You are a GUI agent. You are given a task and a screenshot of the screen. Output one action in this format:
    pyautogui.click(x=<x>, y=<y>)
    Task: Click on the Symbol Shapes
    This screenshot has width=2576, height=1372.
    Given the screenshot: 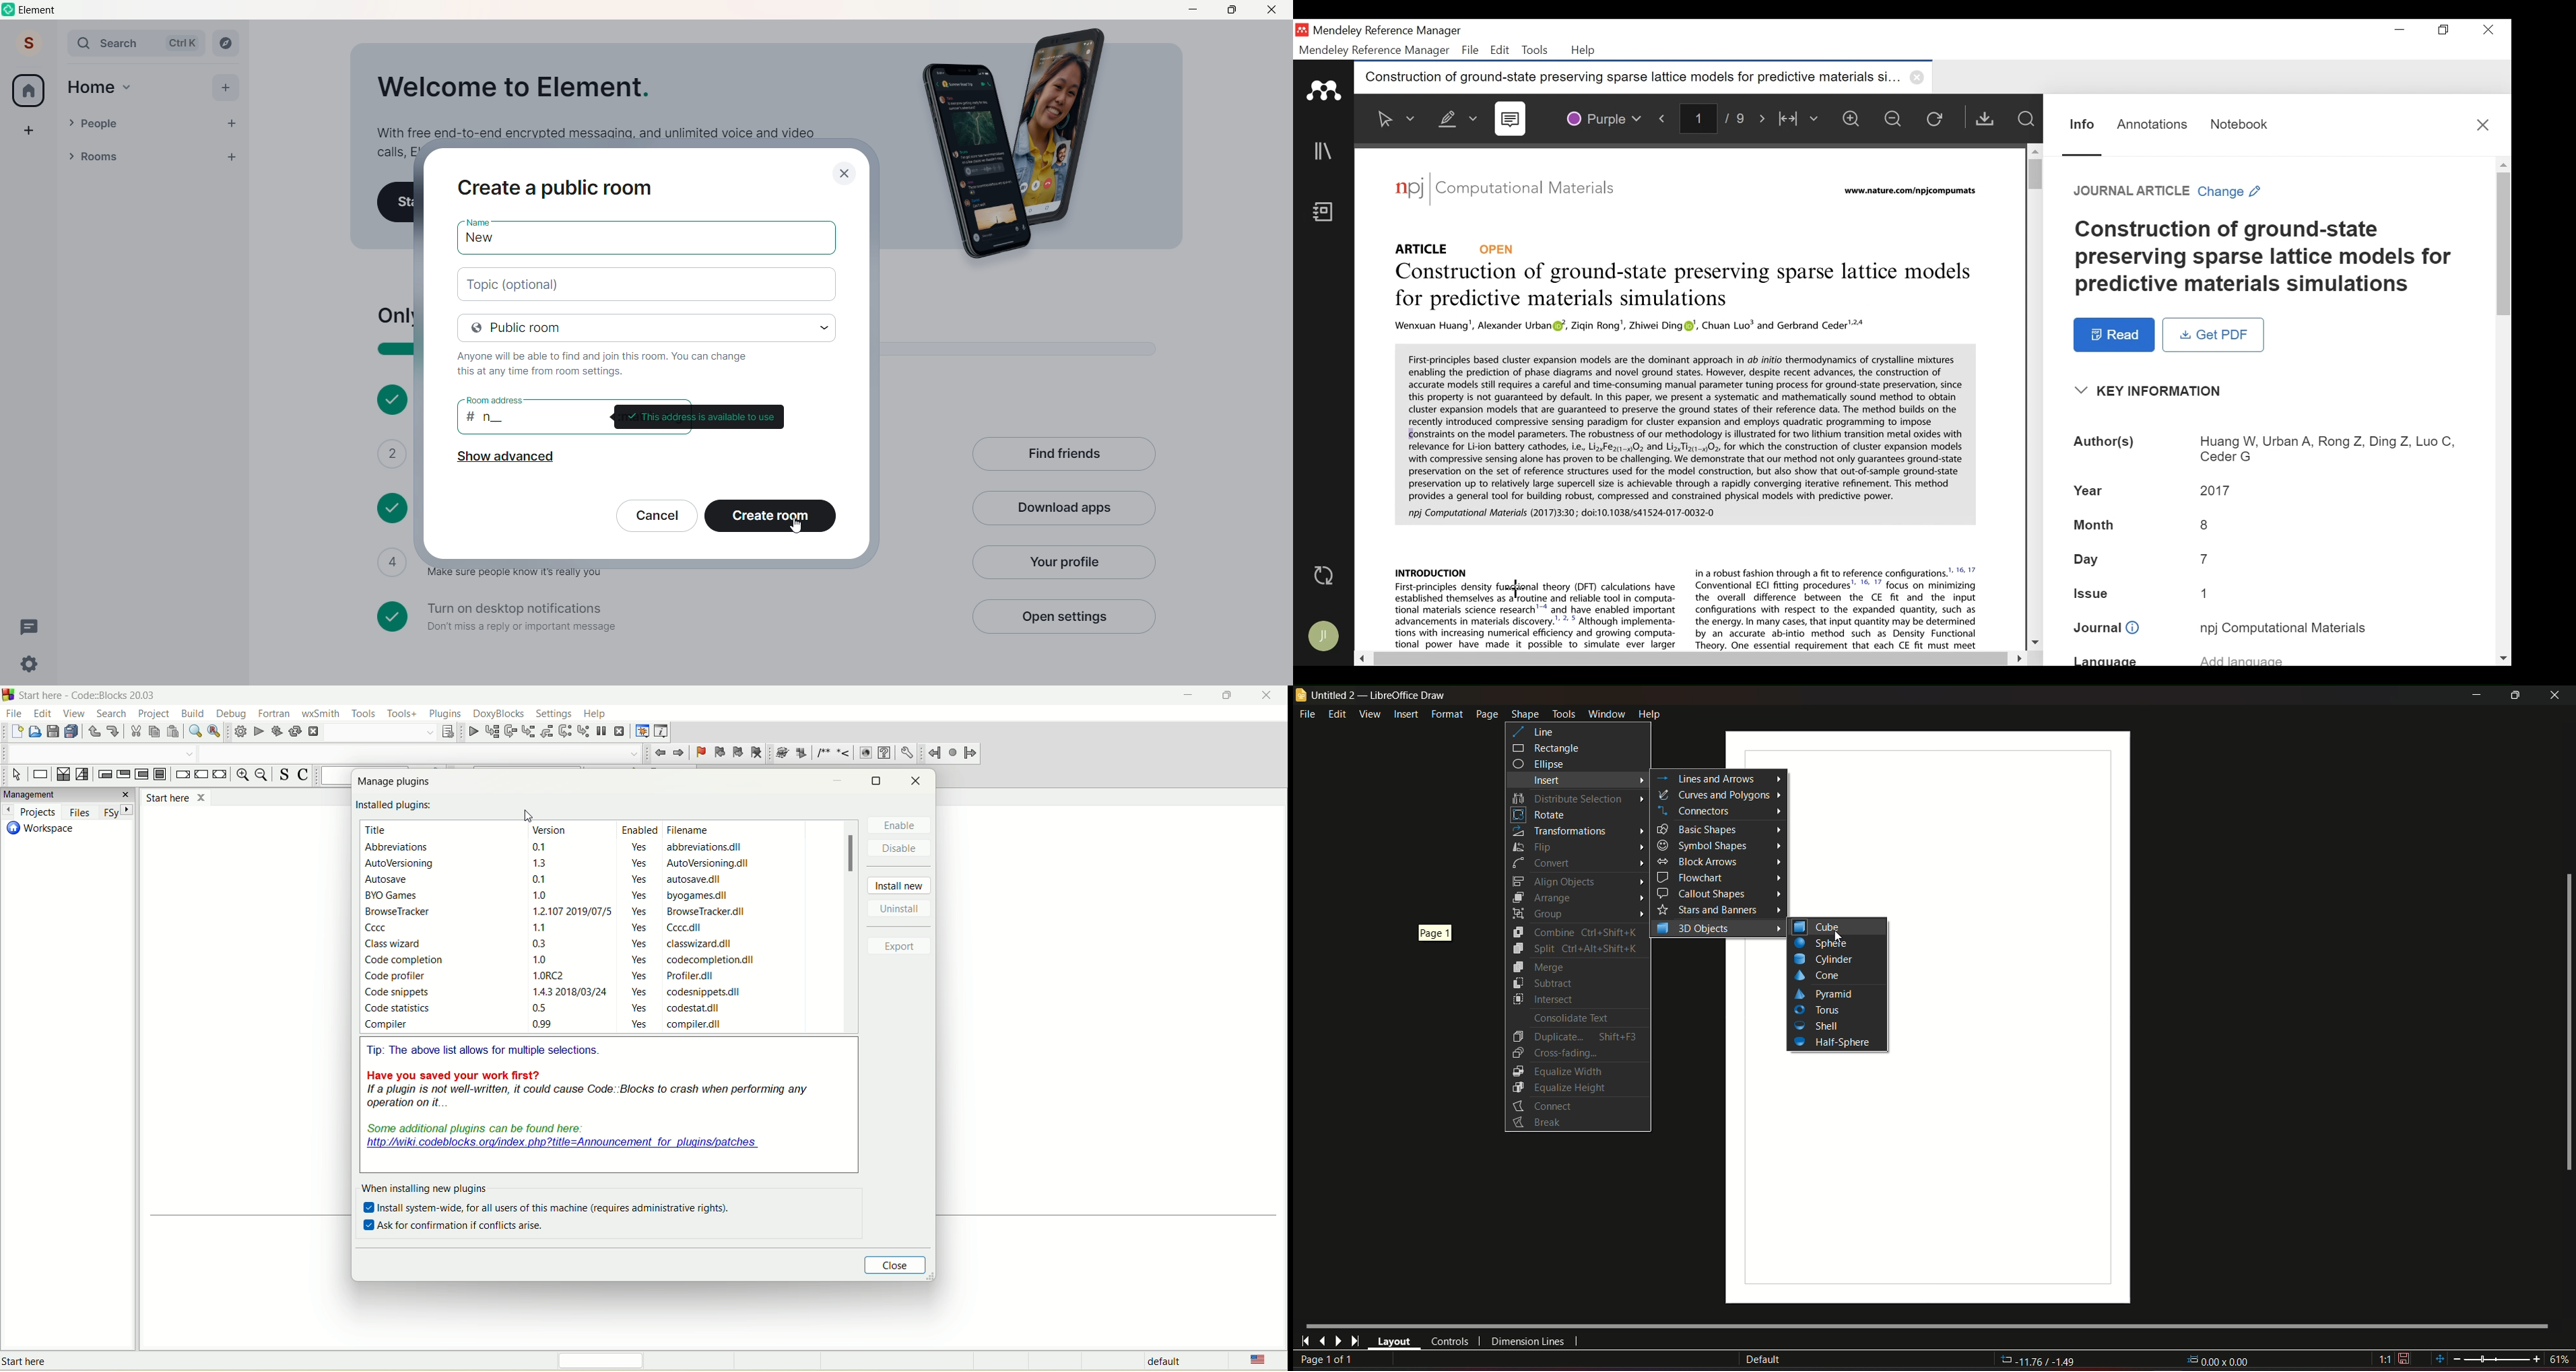 What is the action you would take?
    pyautogui.click(x=1702, y=846)
    